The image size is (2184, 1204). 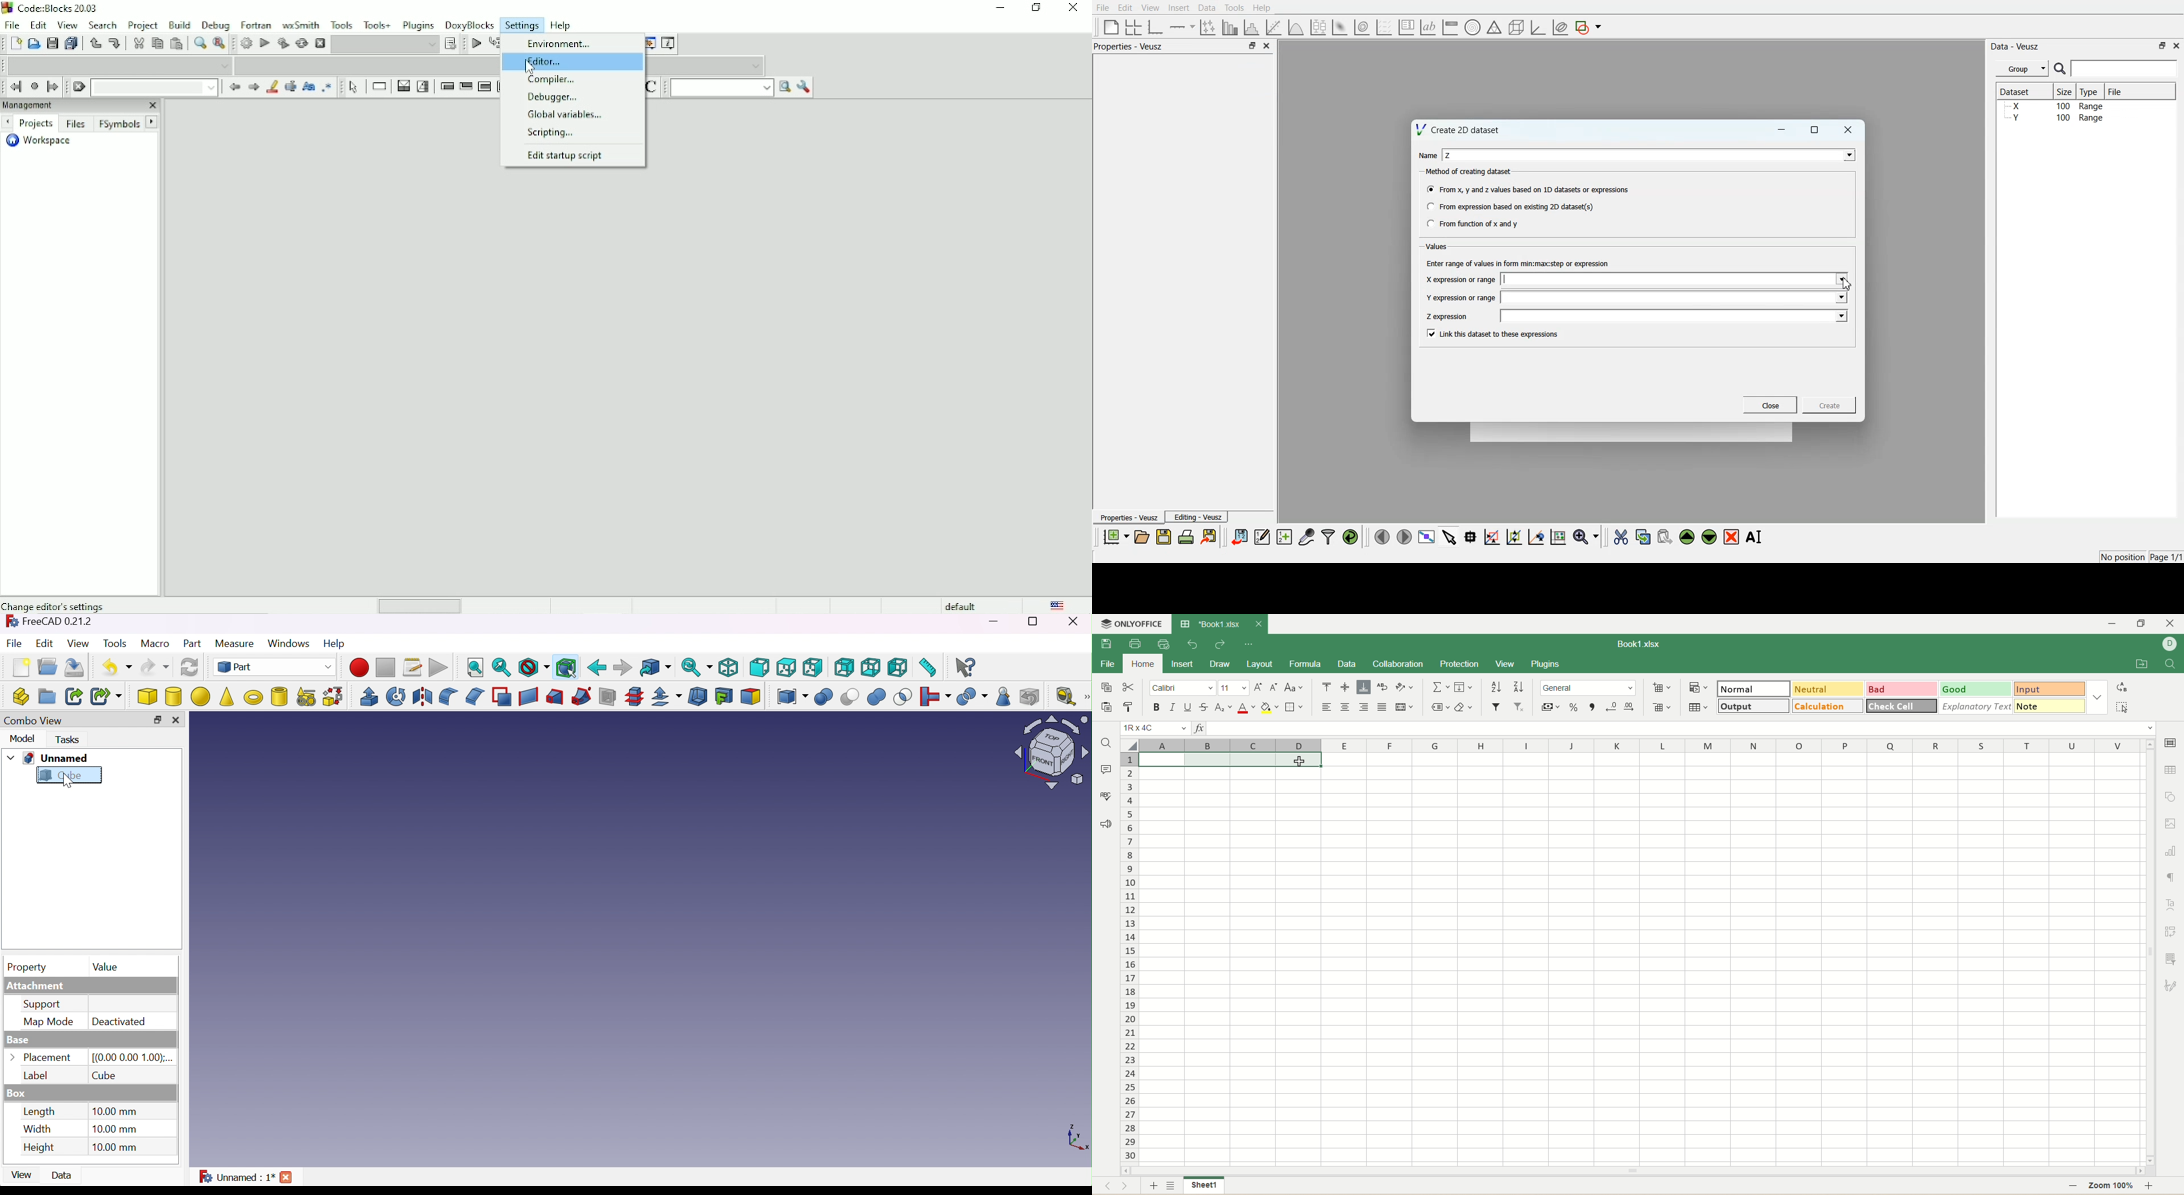 I want to click on Counting loop, so click(x=484, y=86).